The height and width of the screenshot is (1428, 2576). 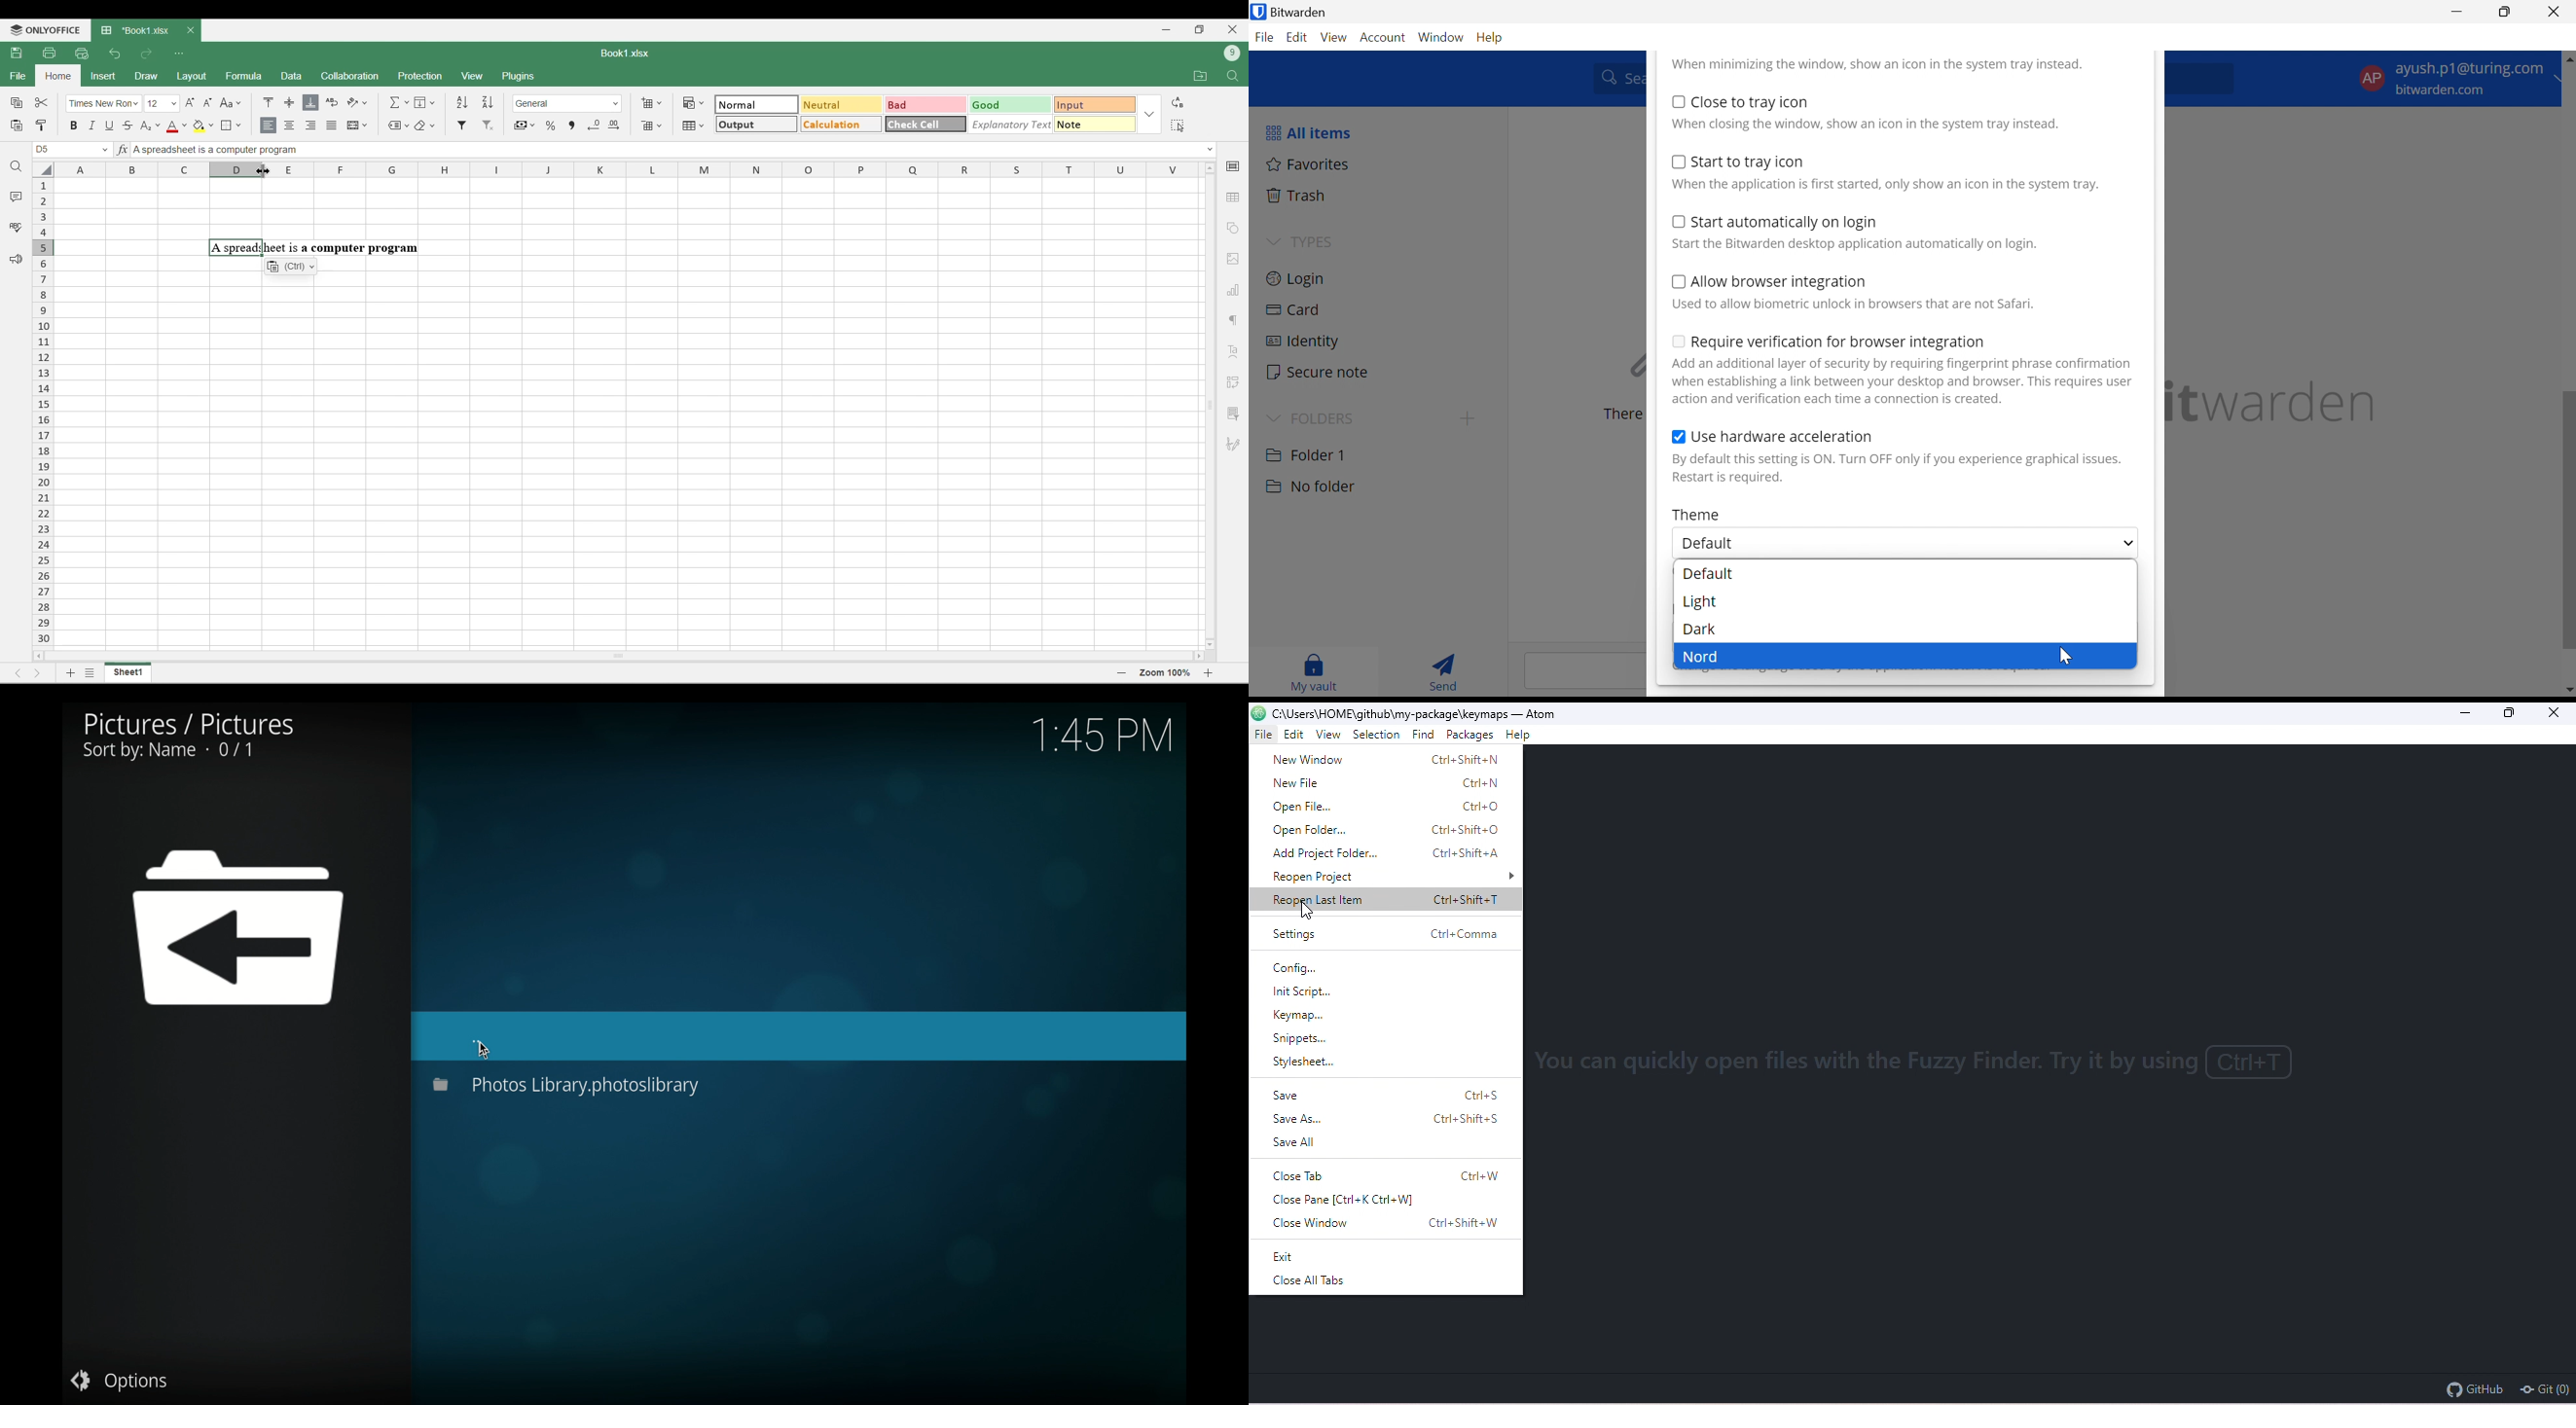 I want to click on Used to allow biometric unlock in browsers that are not Safari, so click(x=1853, y=304).